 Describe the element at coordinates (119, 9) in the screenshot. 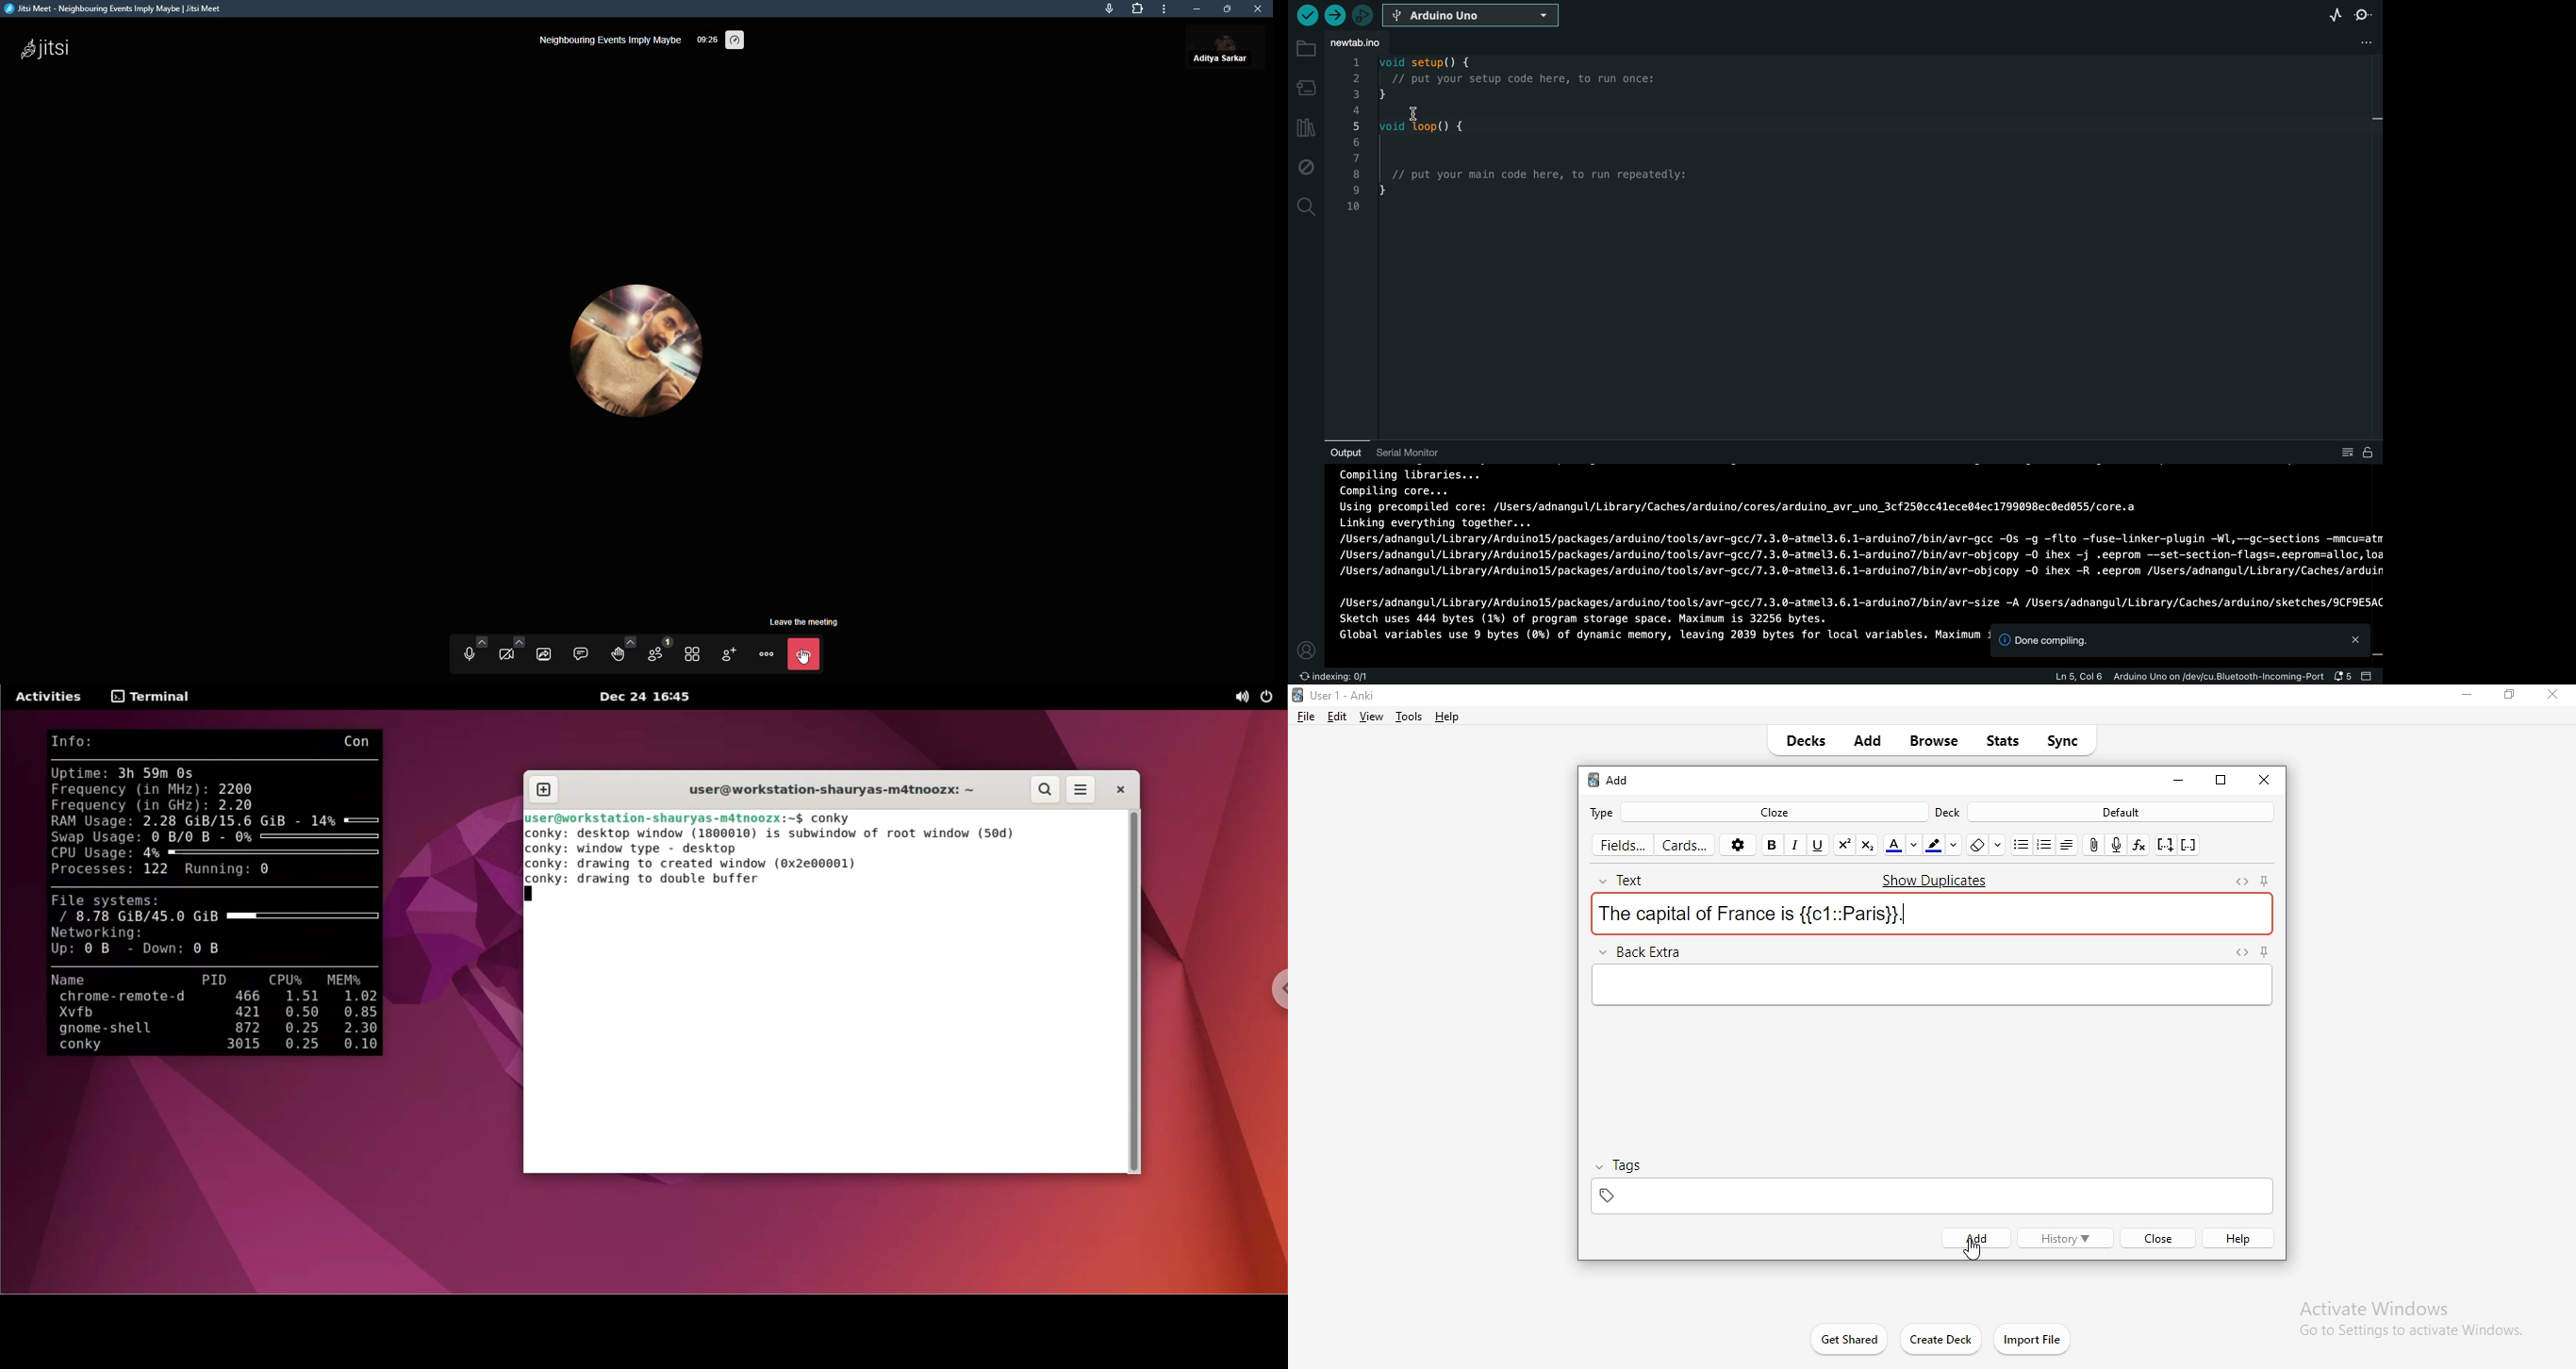

I see `Jitsi Meet - Neighbouring Events Imply Maybe | Jitsi Meet` at that location.